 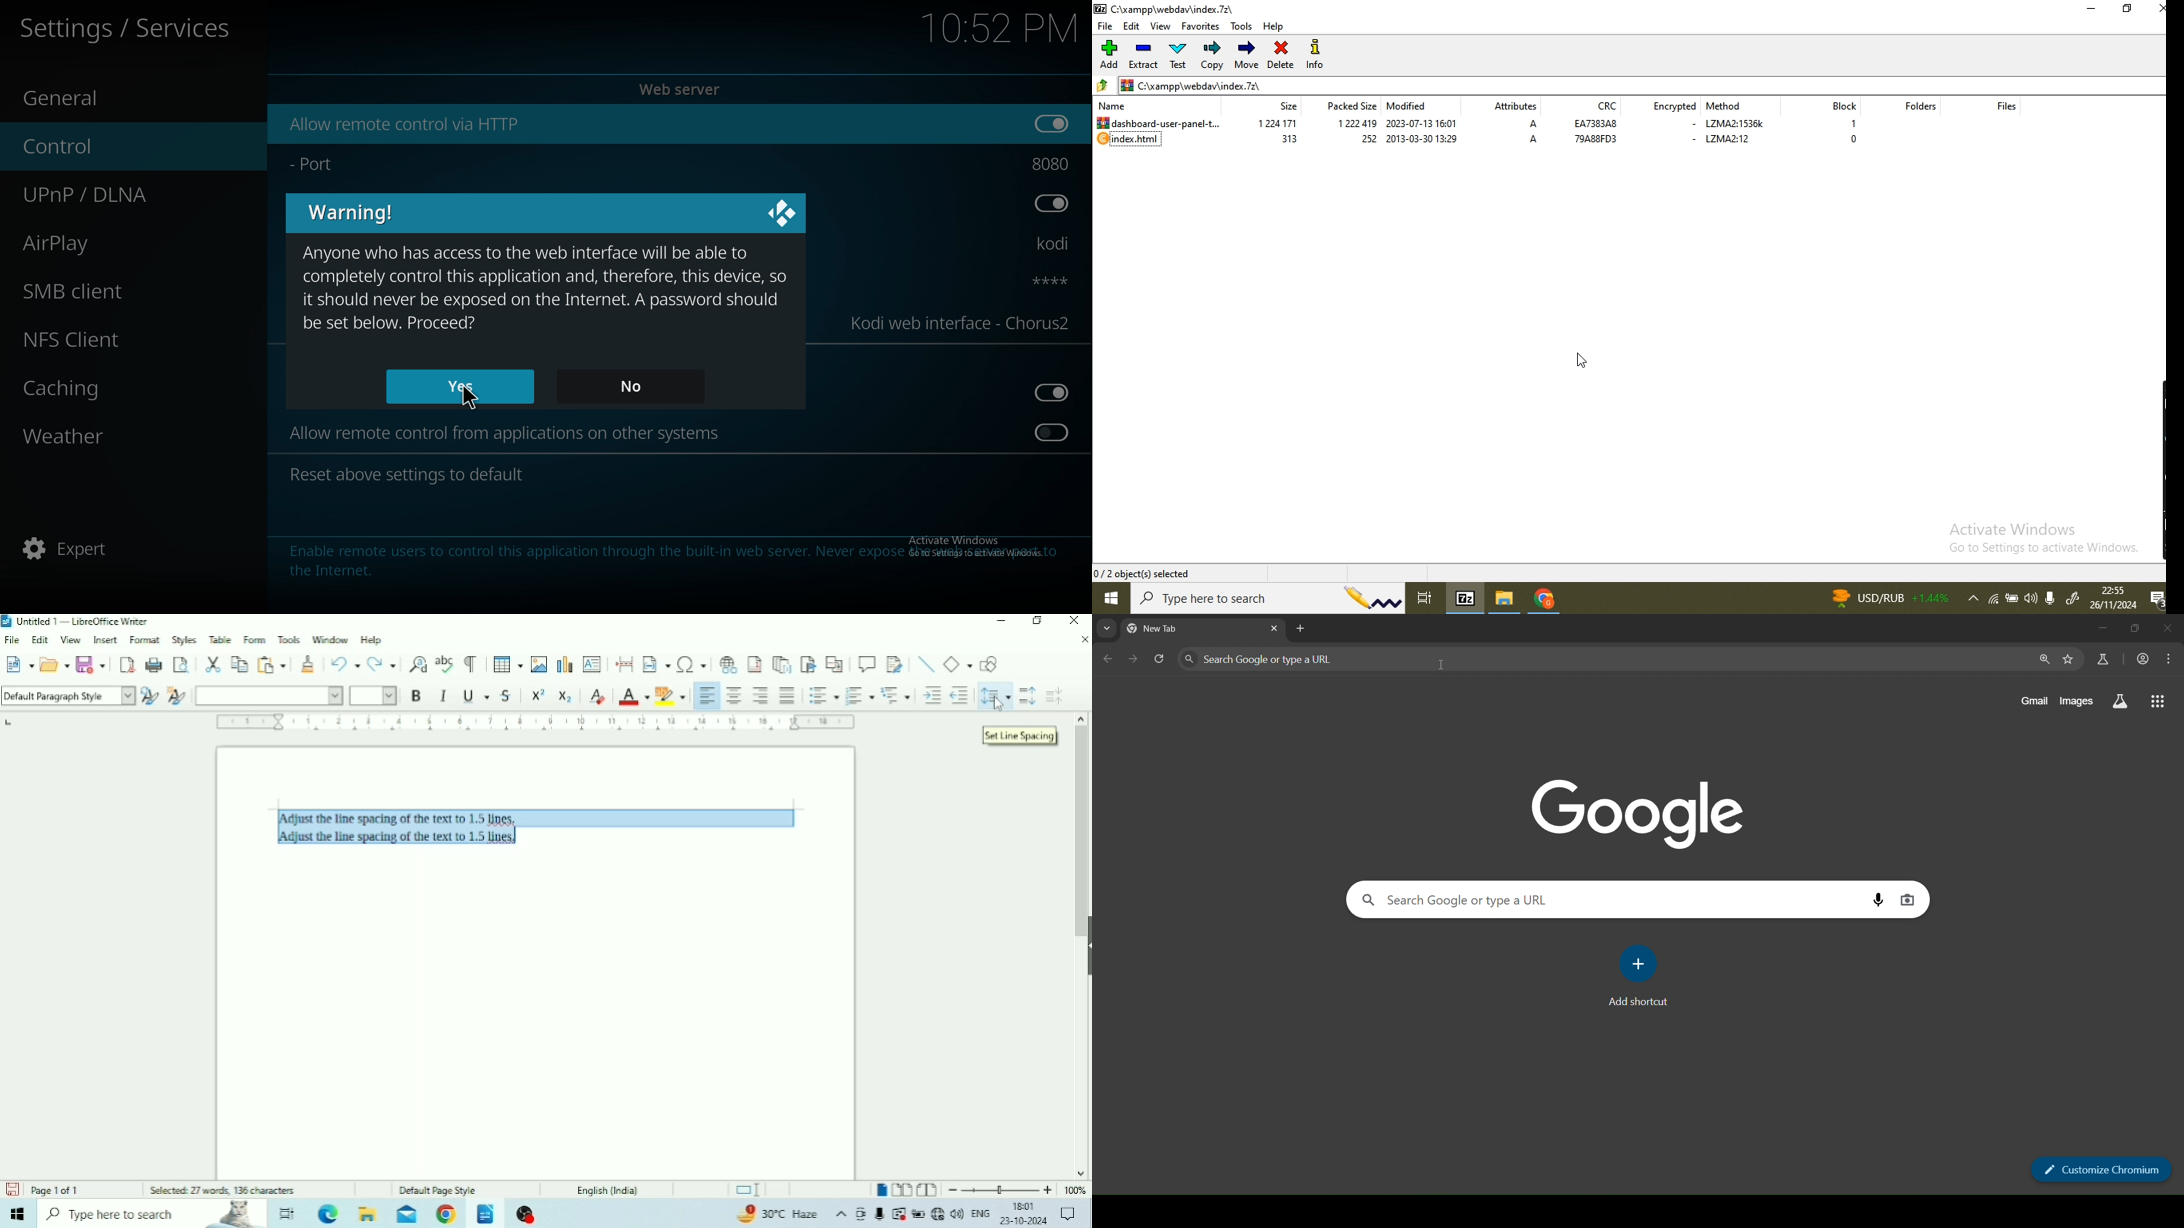 I want to click on 0, so click(x=1855, y=142).